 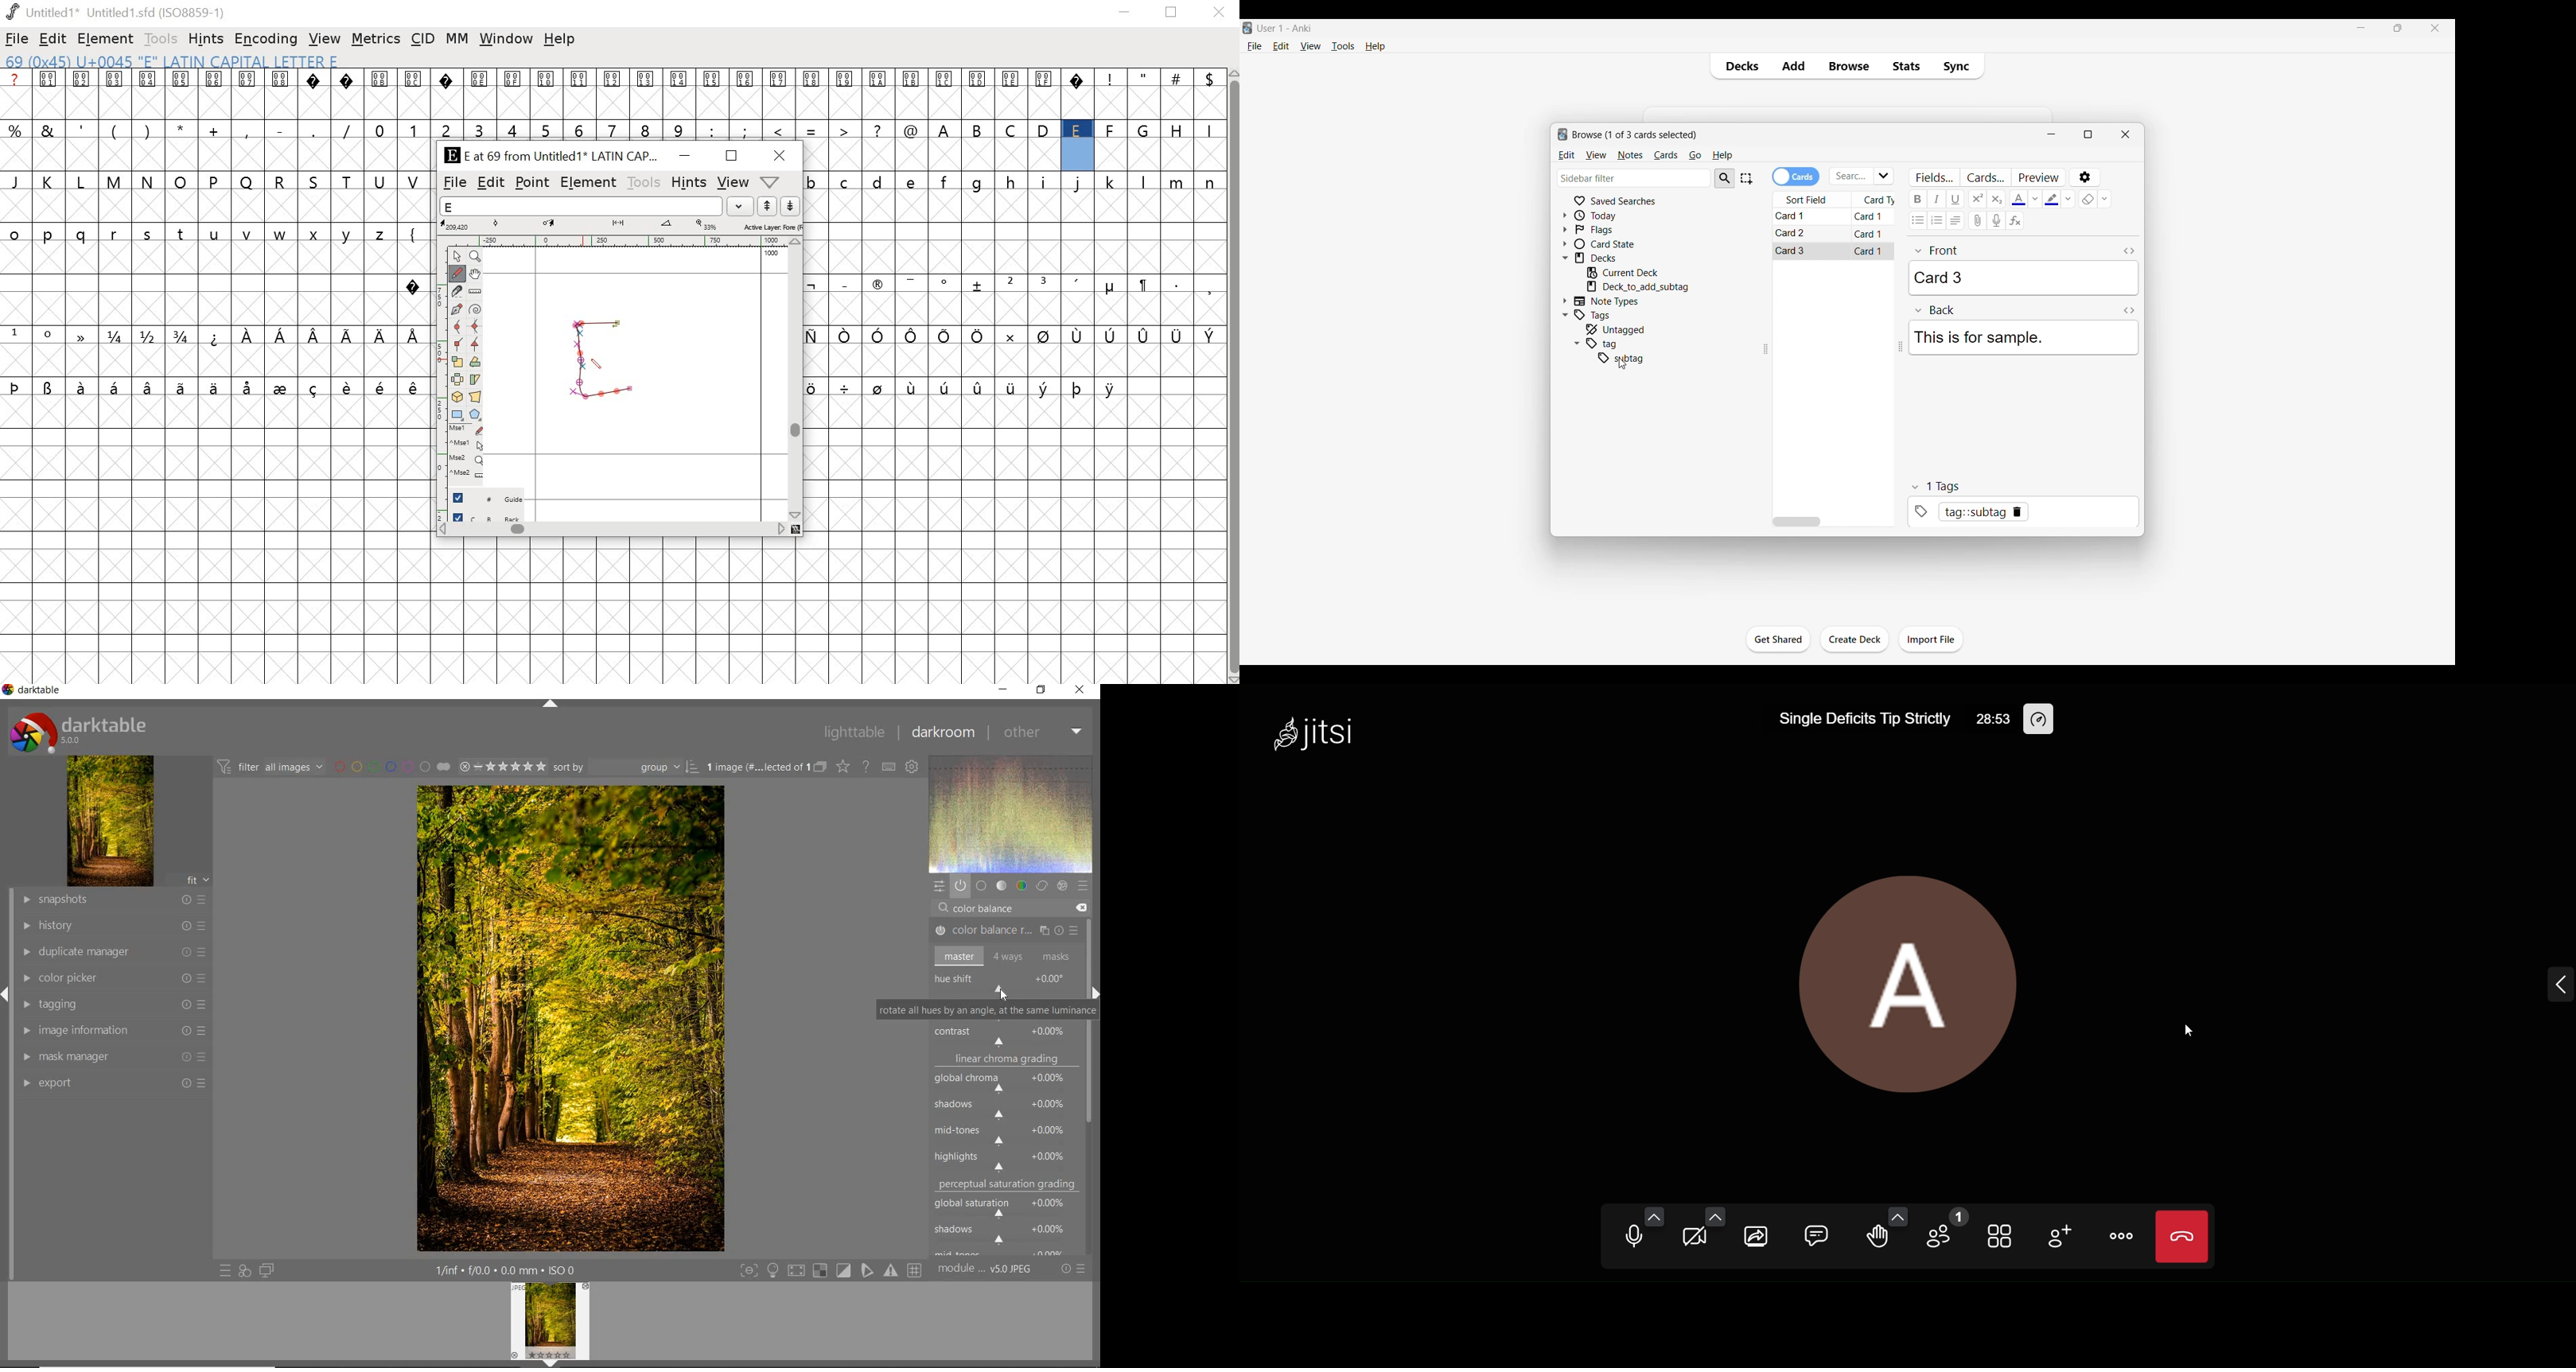 I want to click on scrollbar, so click(x=798, y=379).